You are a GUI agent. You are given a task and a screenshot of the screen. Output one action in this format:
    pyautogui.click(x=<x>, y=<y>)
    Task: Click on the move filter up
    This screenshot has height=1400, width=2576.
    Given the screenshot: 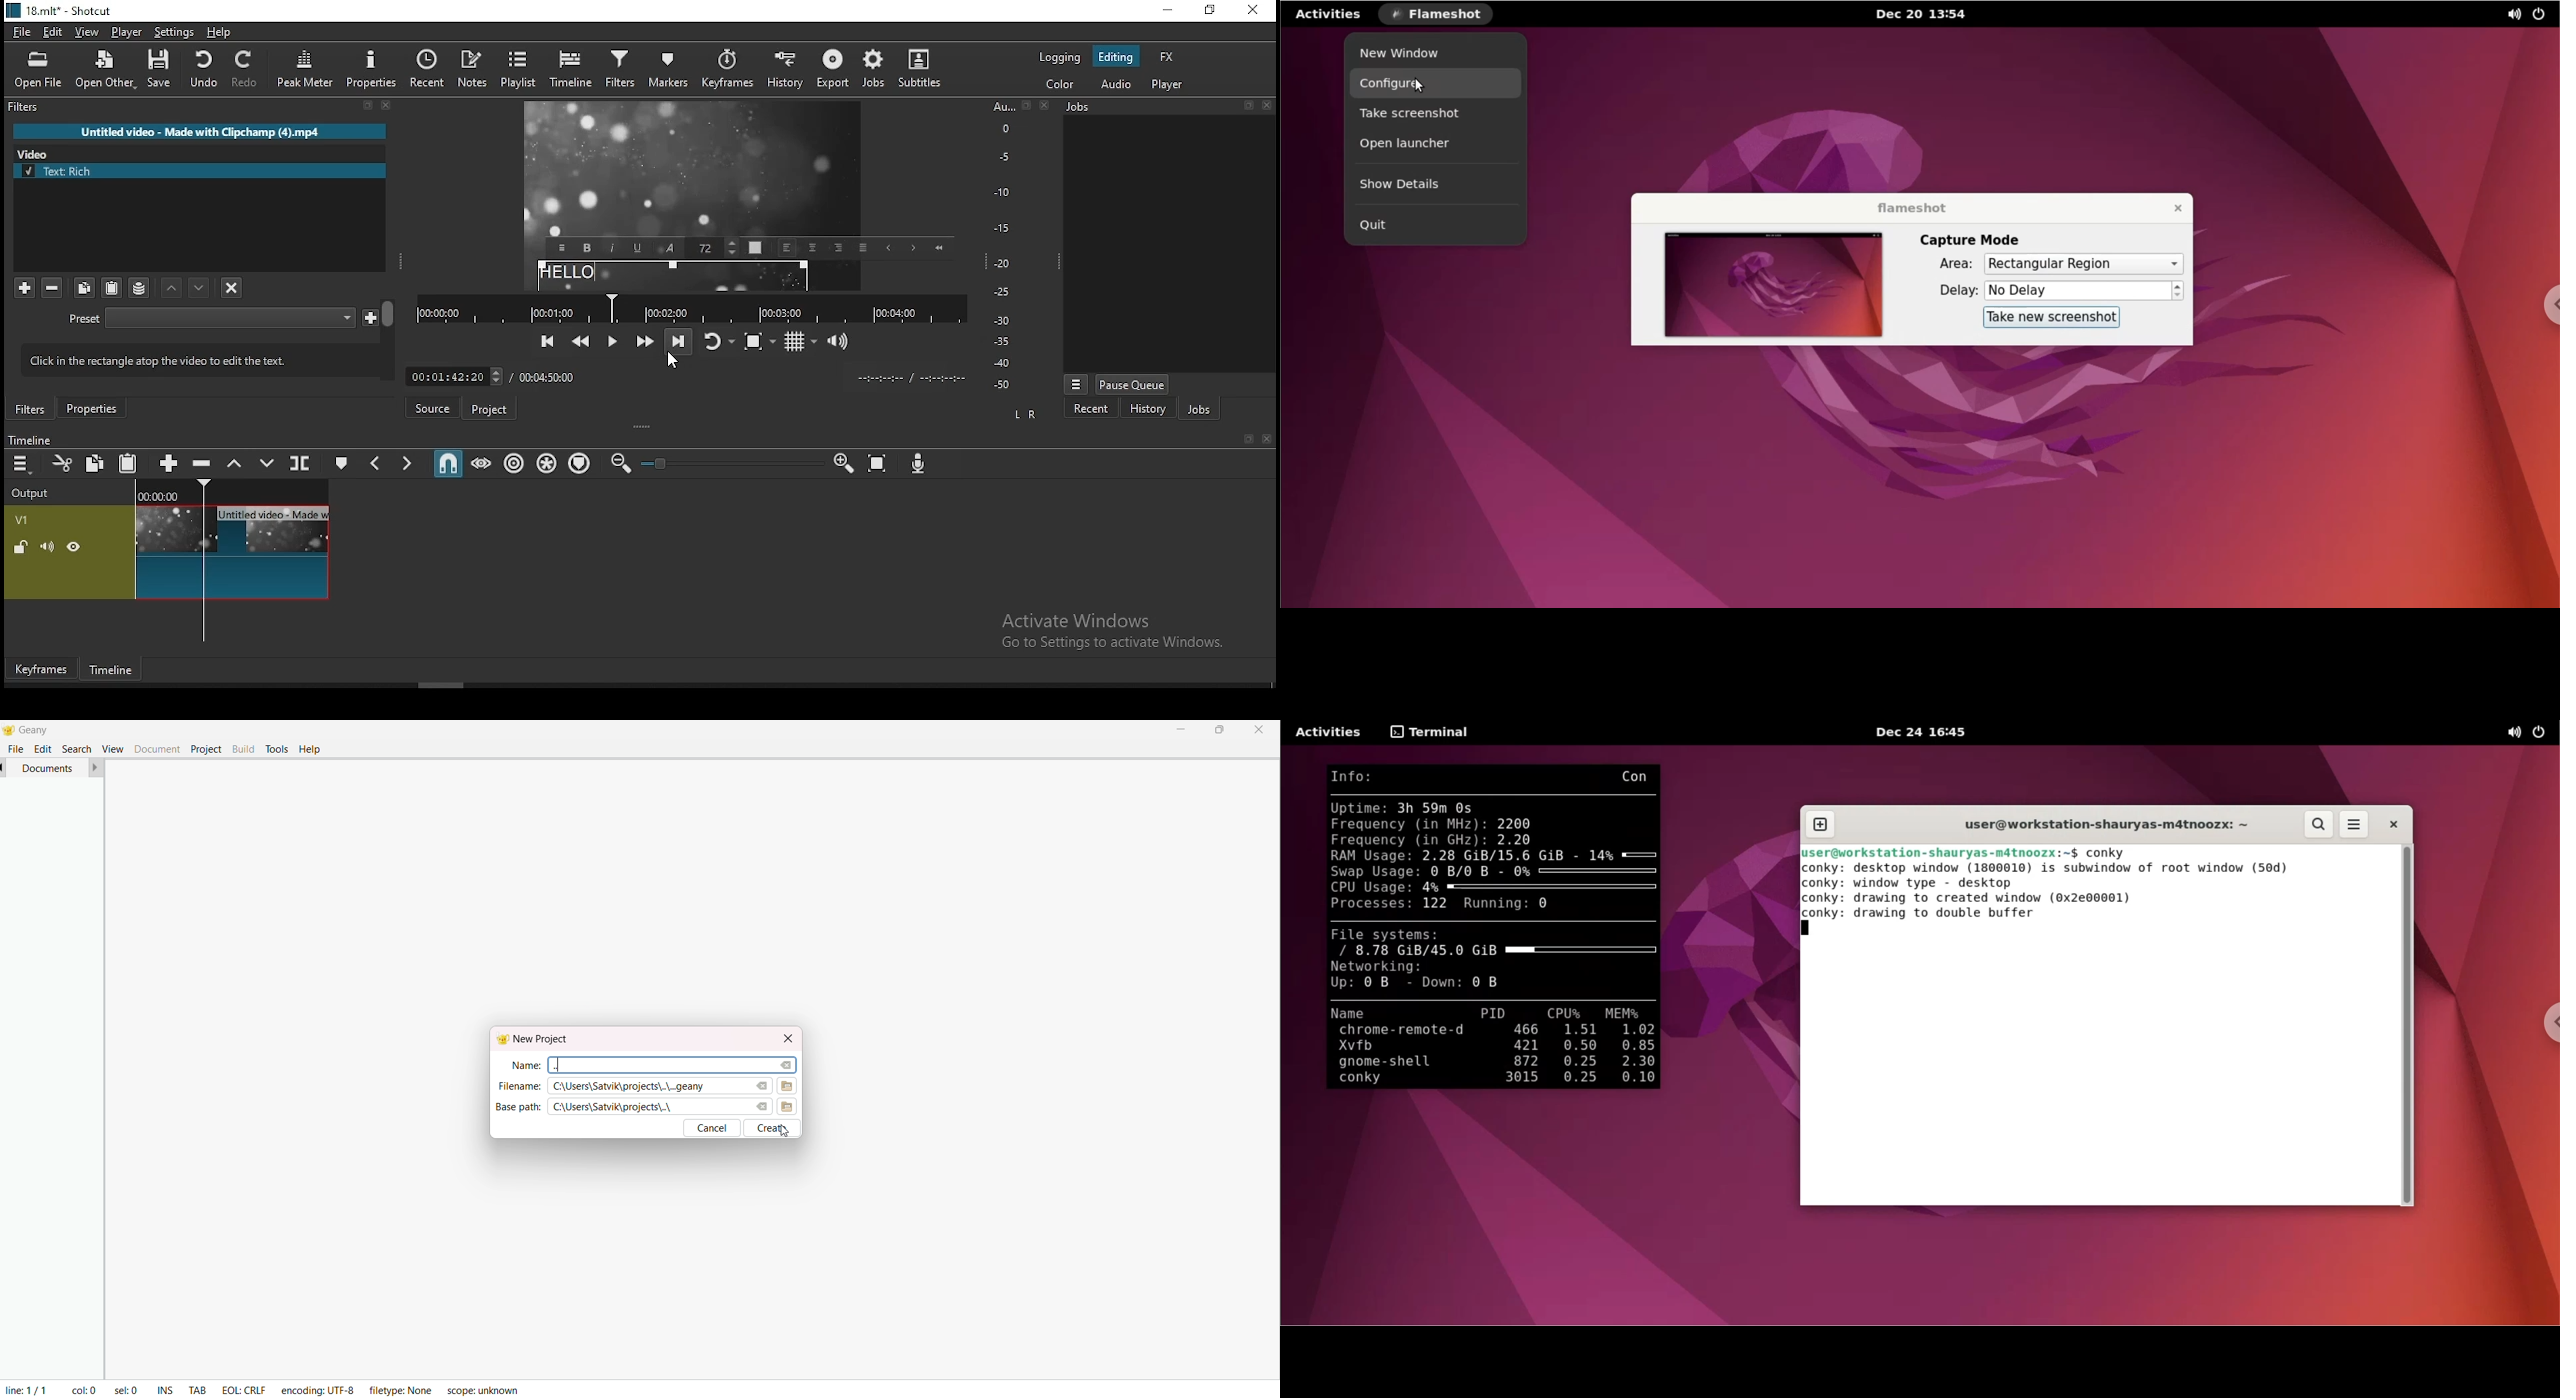 What is the action you would take?
    pyautogui.click(x=201, y=287)
    